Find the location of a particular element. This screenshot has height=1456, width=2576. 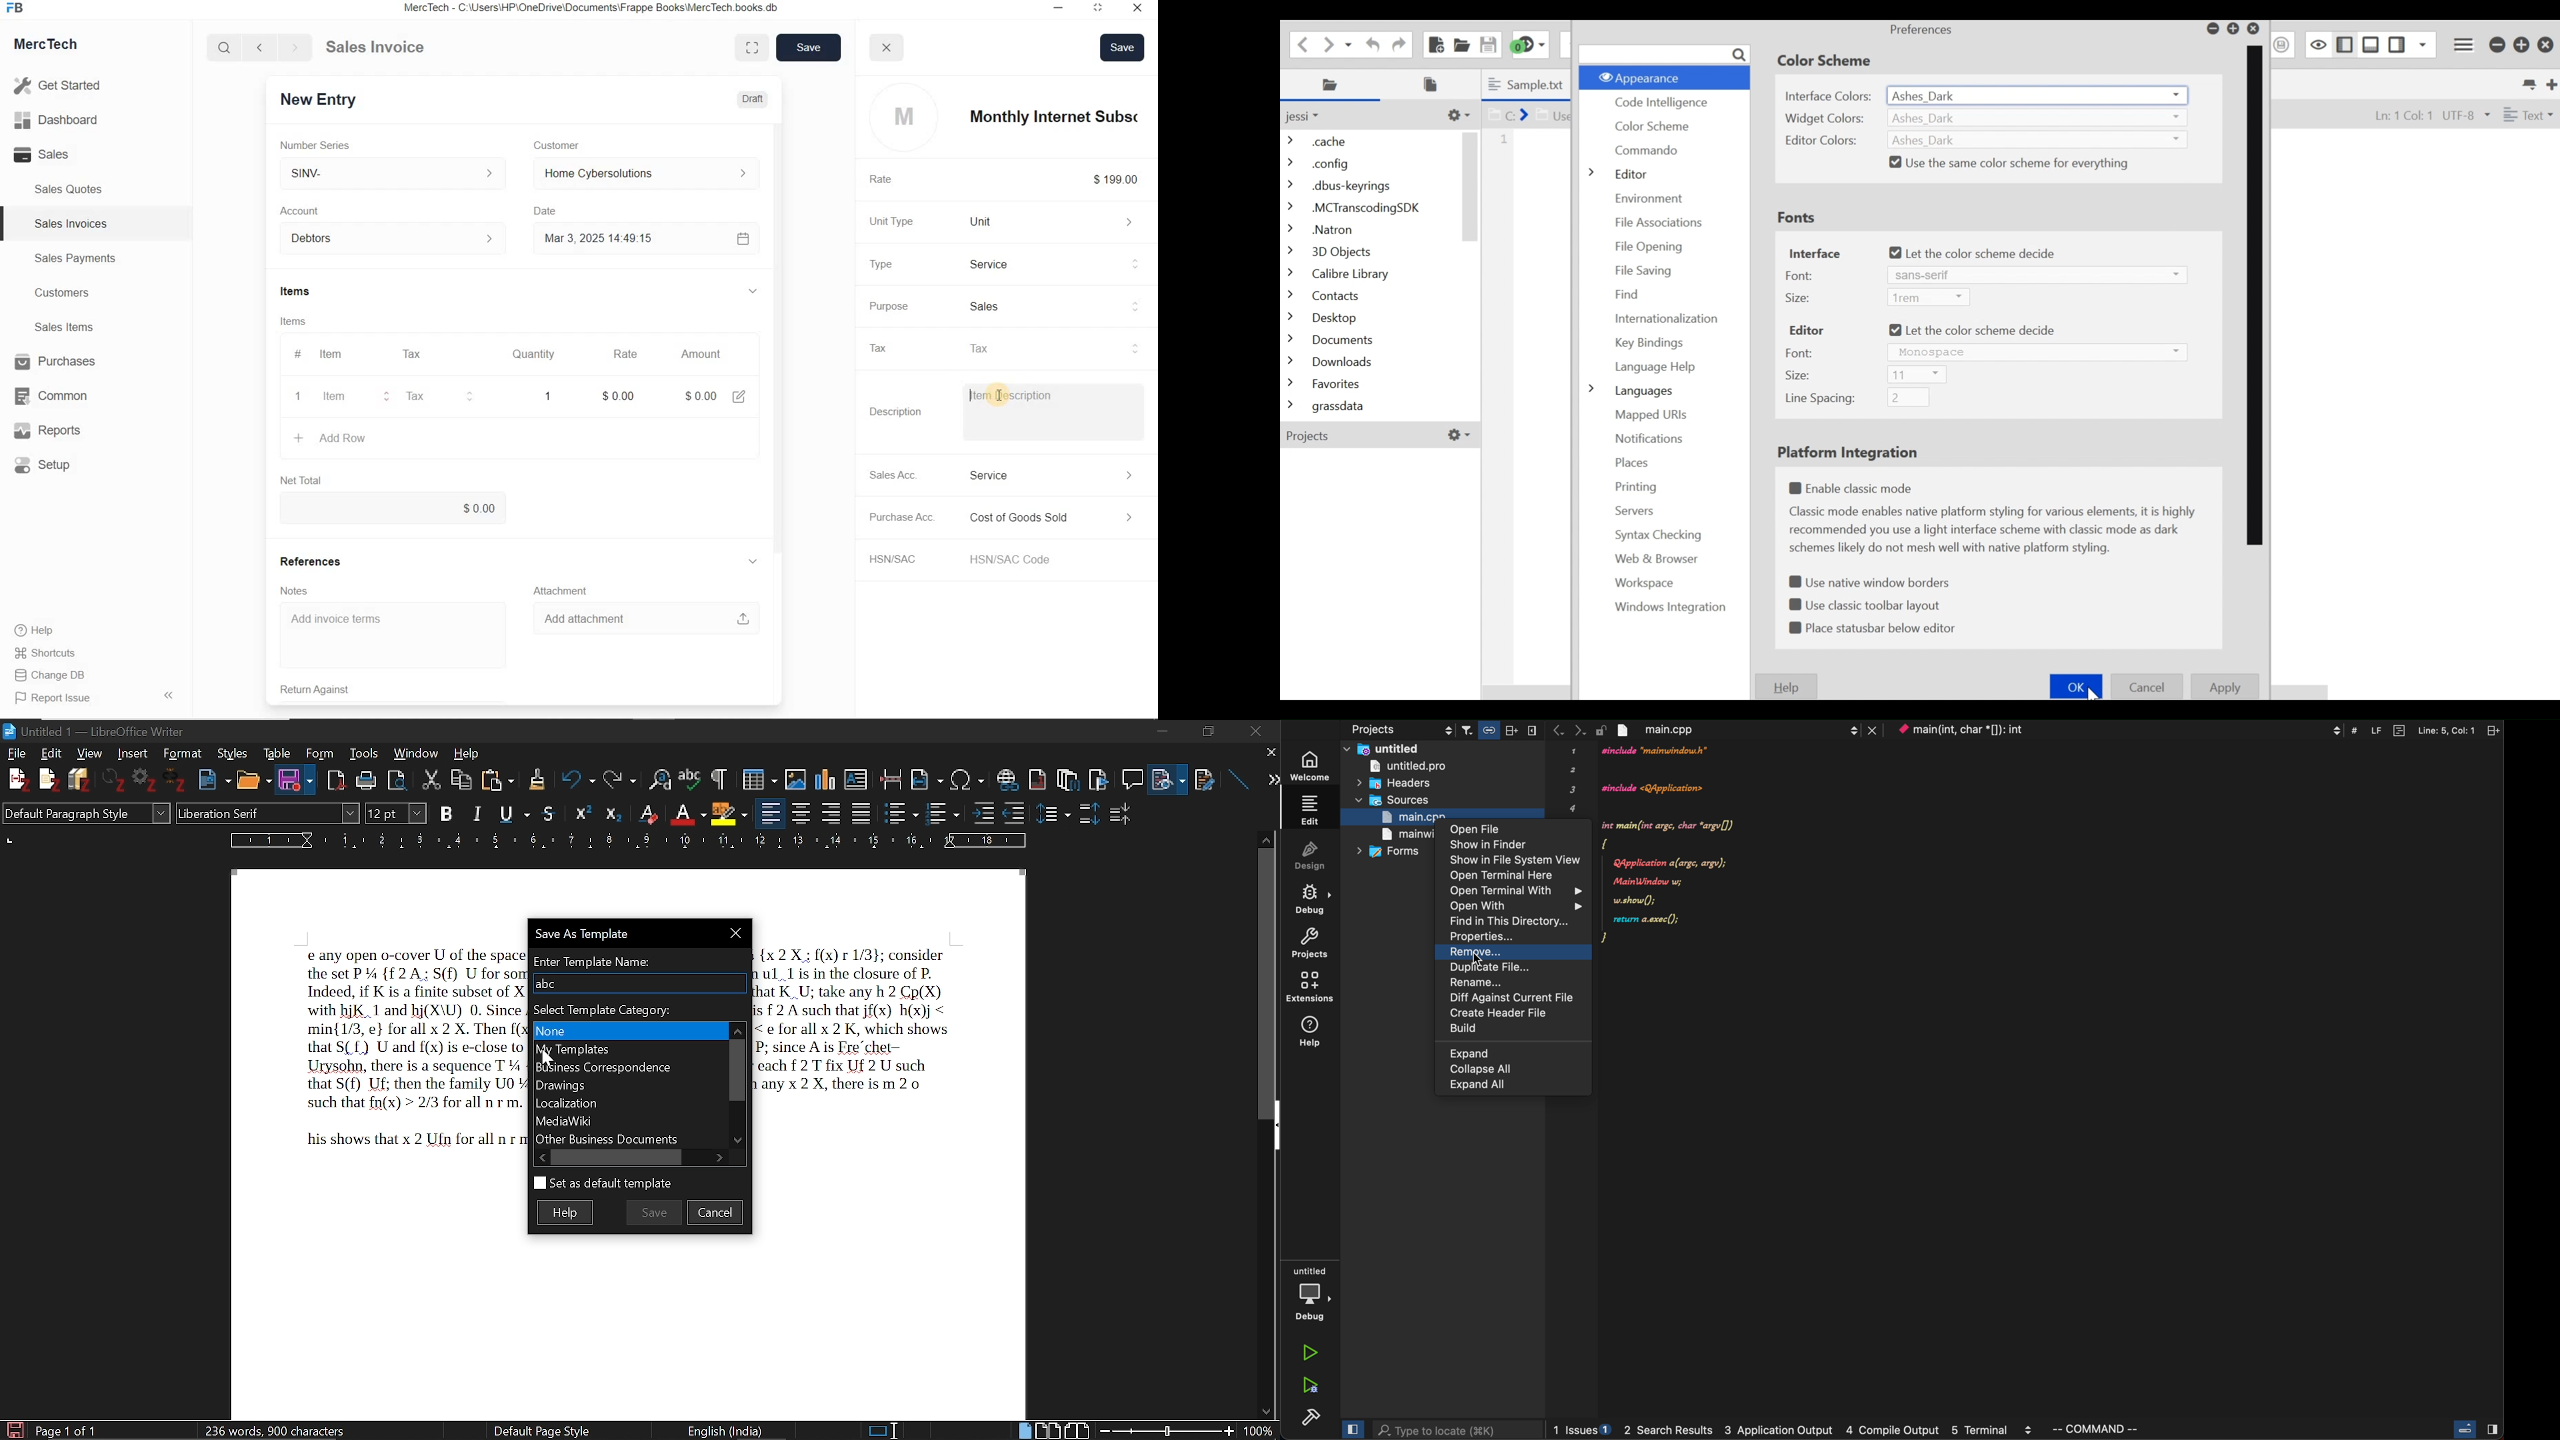

main>cpp is located at coordinates (1405, 816).